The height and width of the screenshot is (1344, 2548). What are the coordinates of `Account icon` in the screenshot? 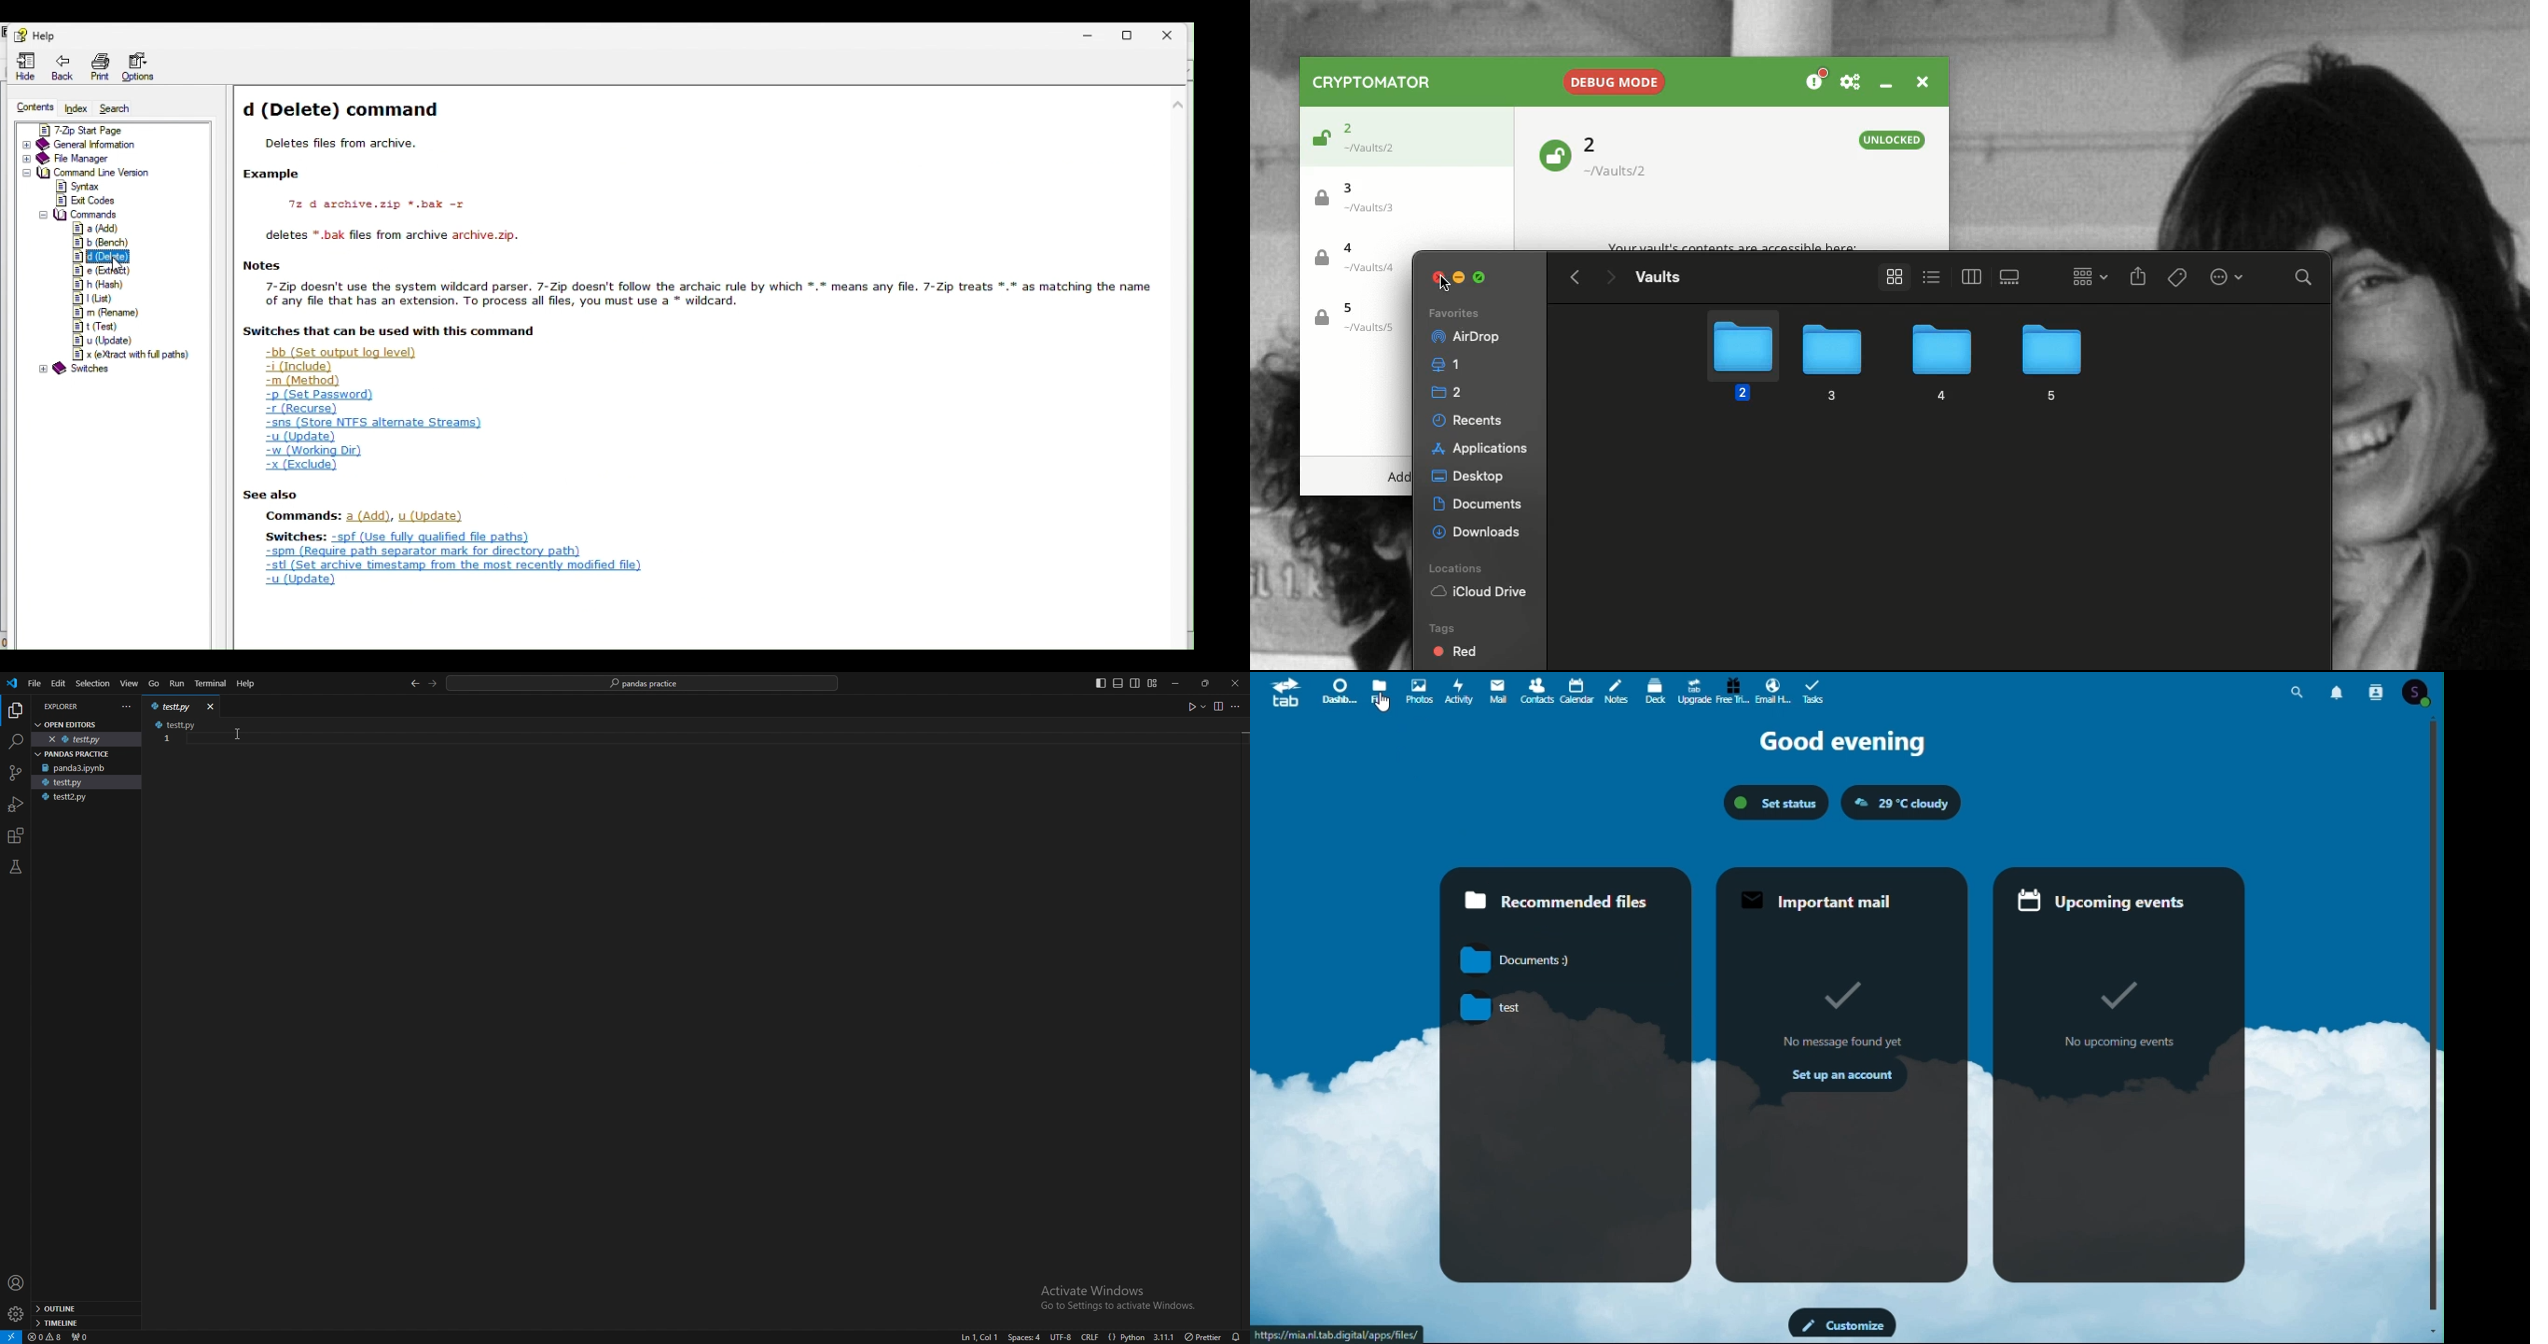 It's located at (2419, 691).